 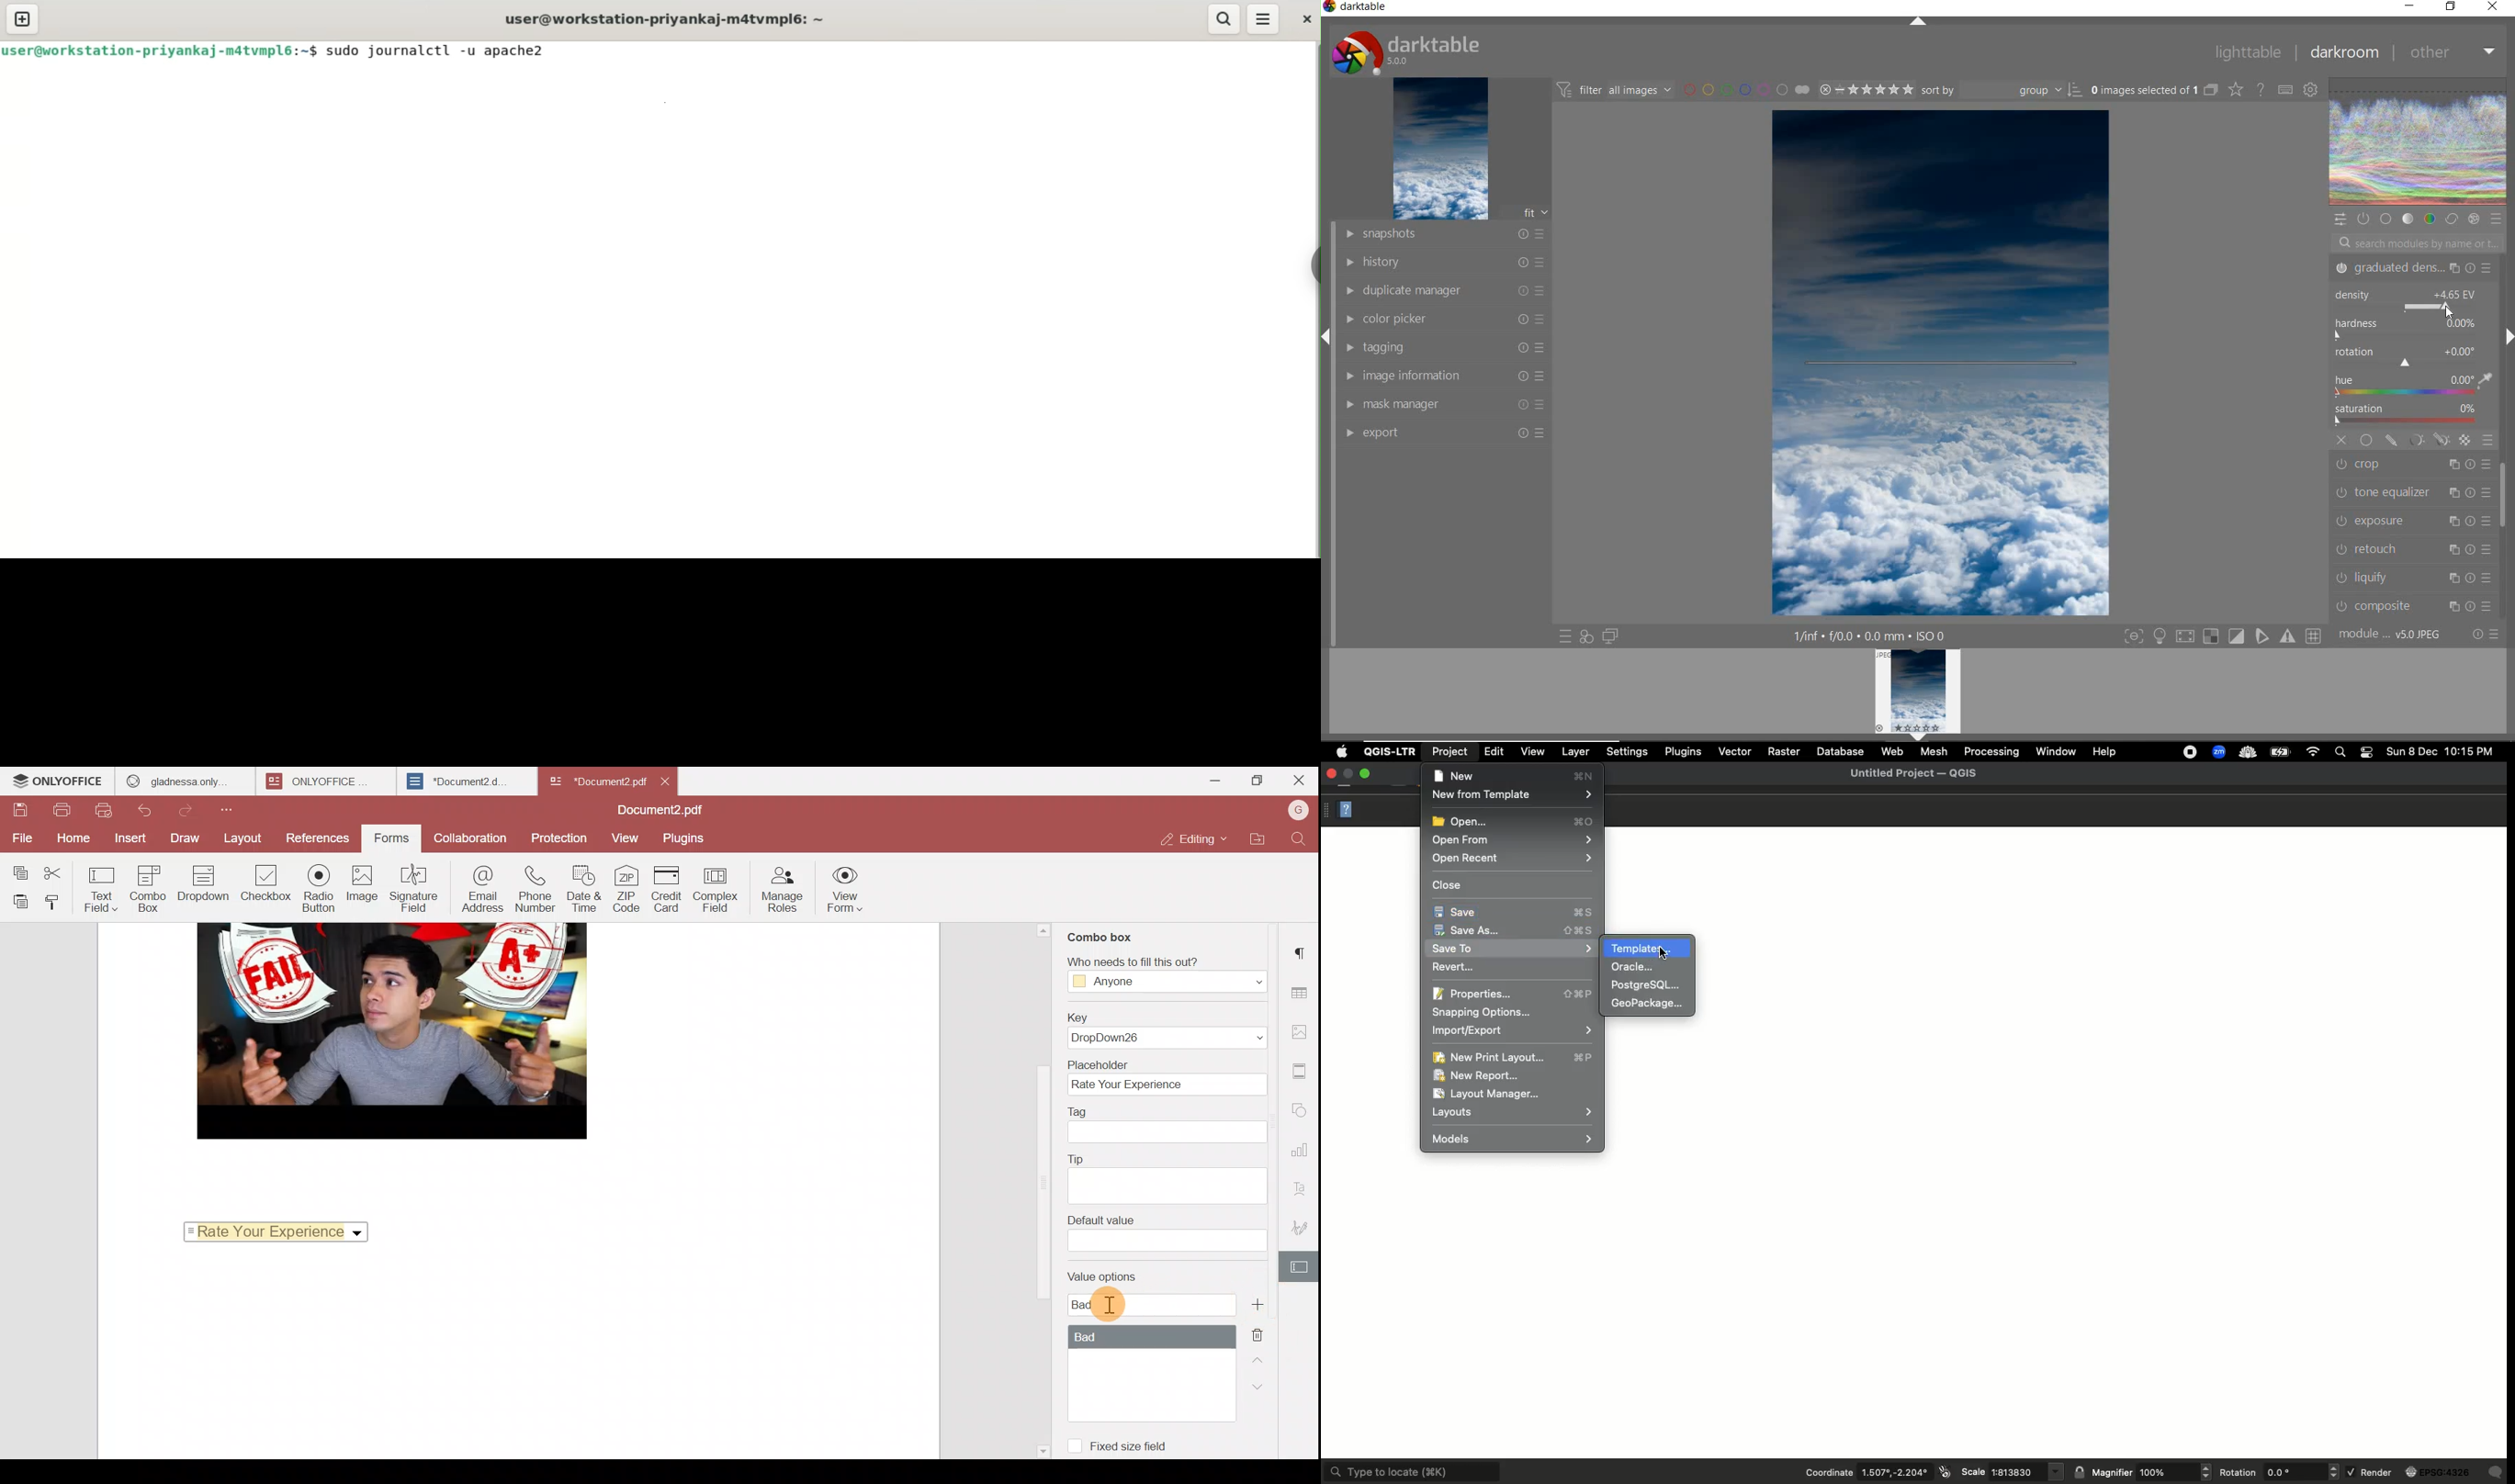 I want to click on *Document2.d., so click(x=458, y=779).